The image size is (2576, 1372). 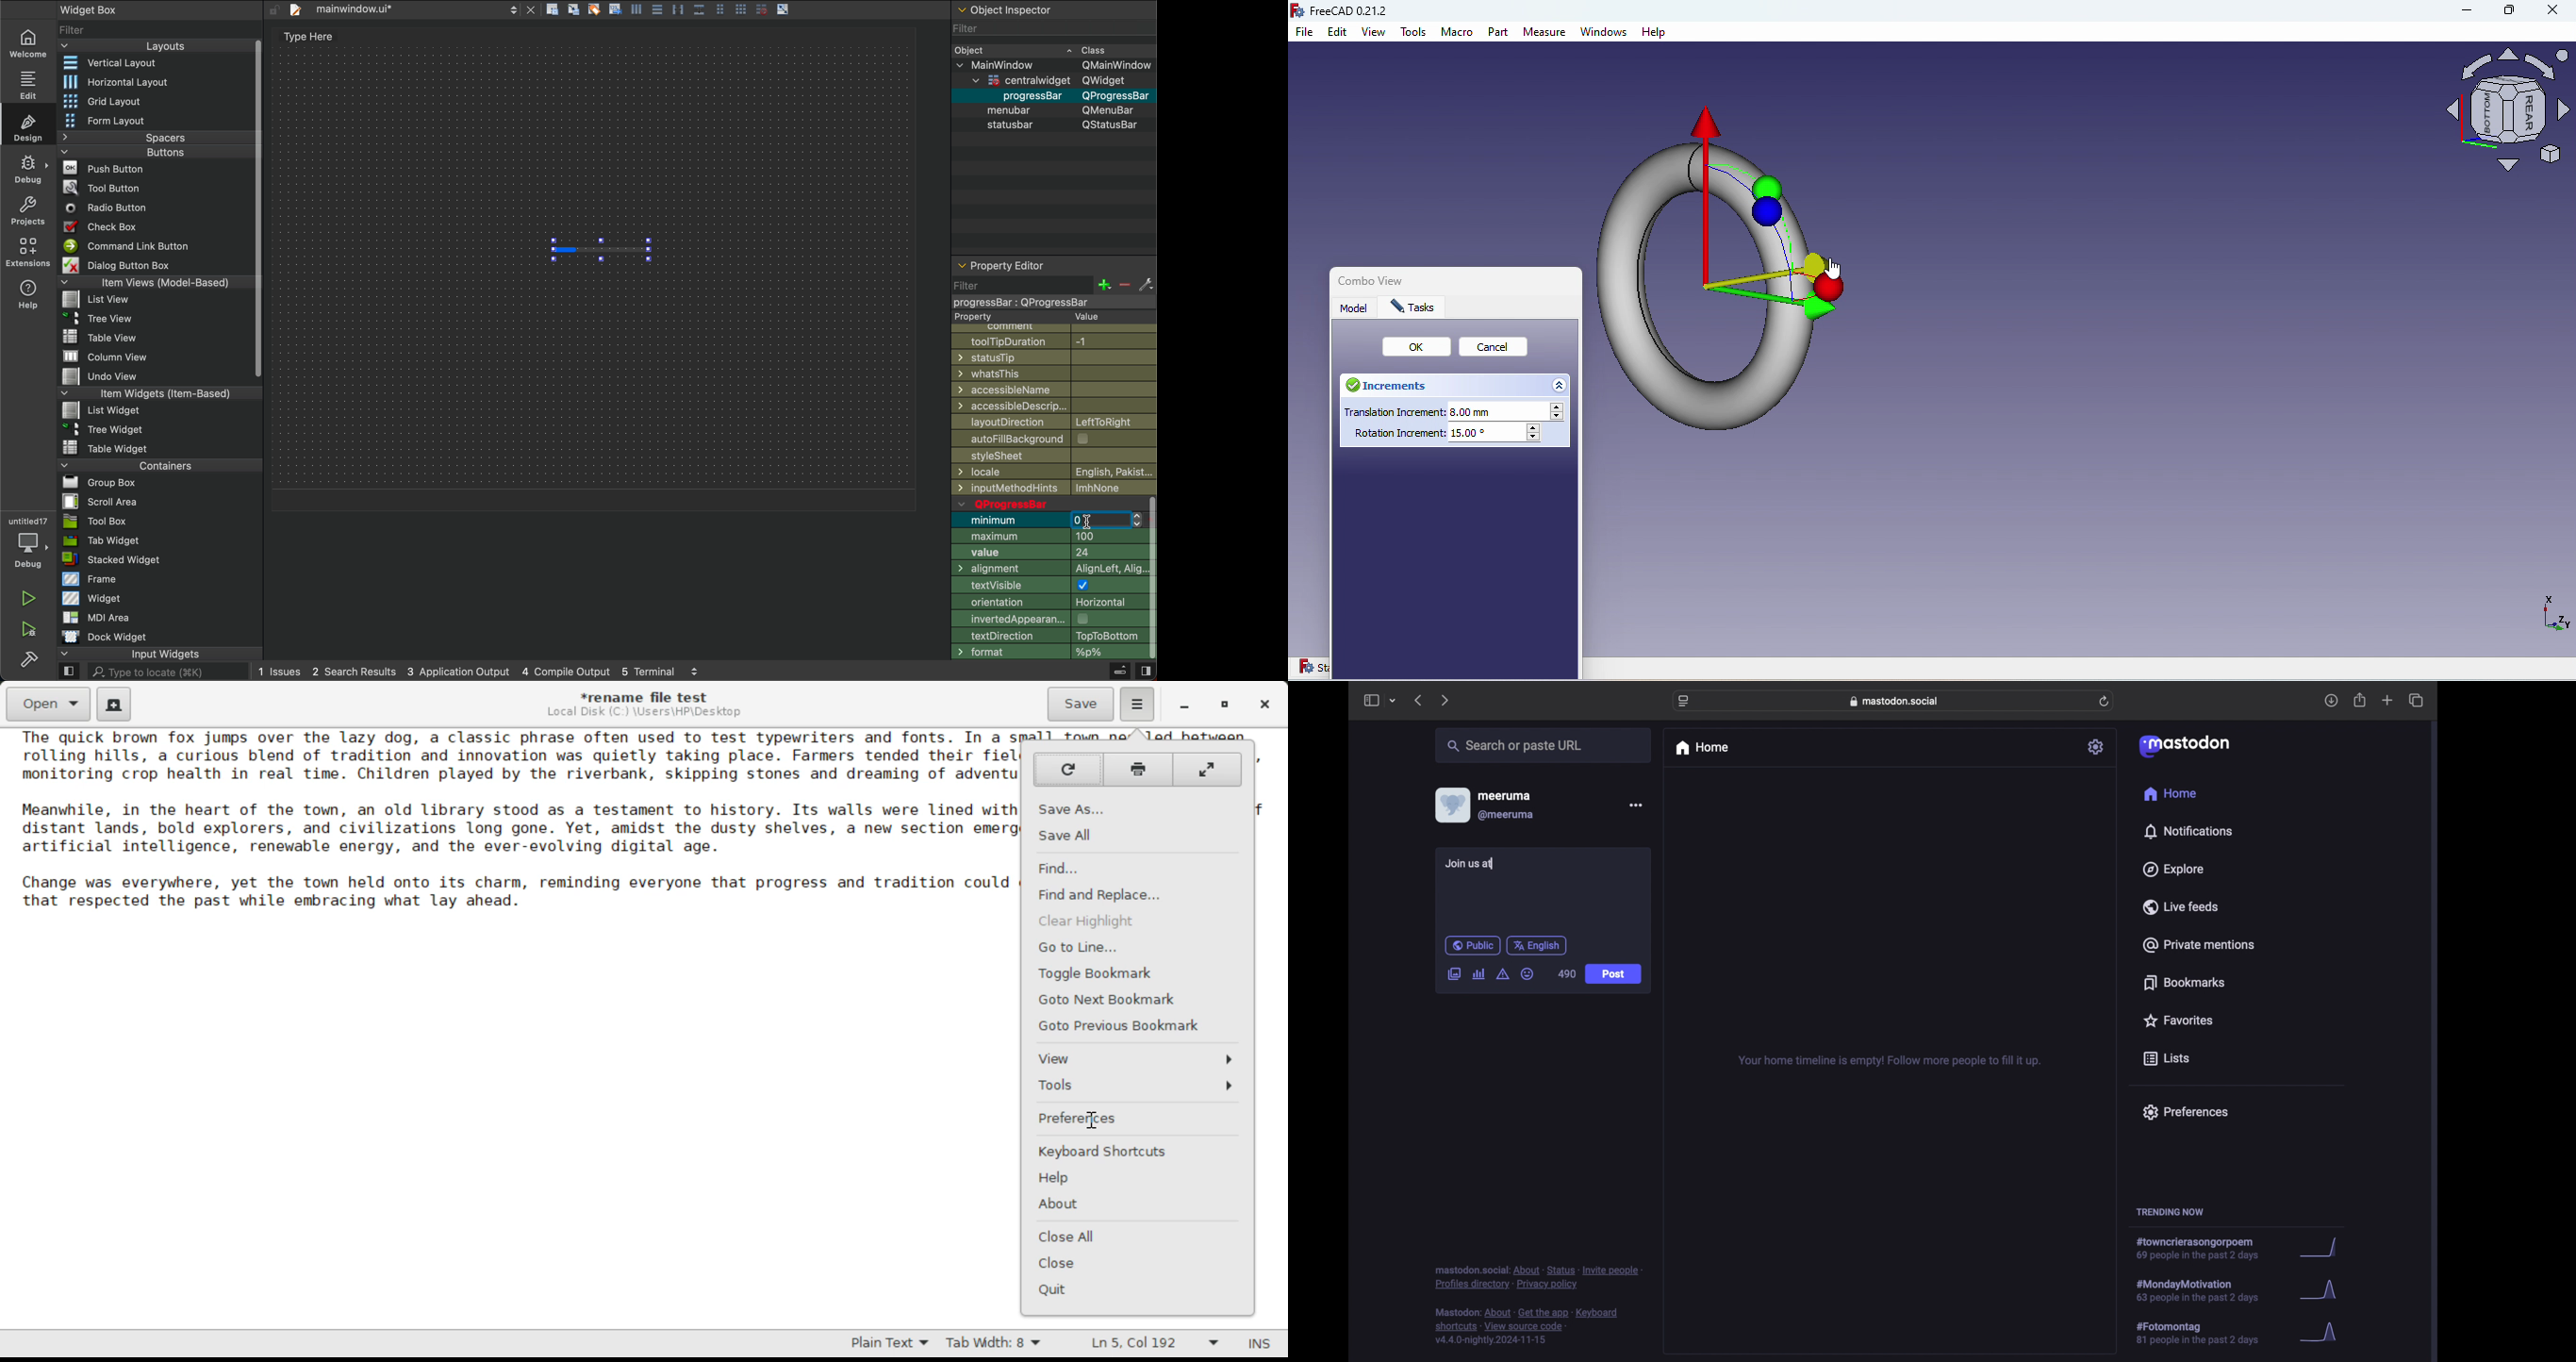 I want to click on Move to Y-axis, so click(x=1824, y=304).